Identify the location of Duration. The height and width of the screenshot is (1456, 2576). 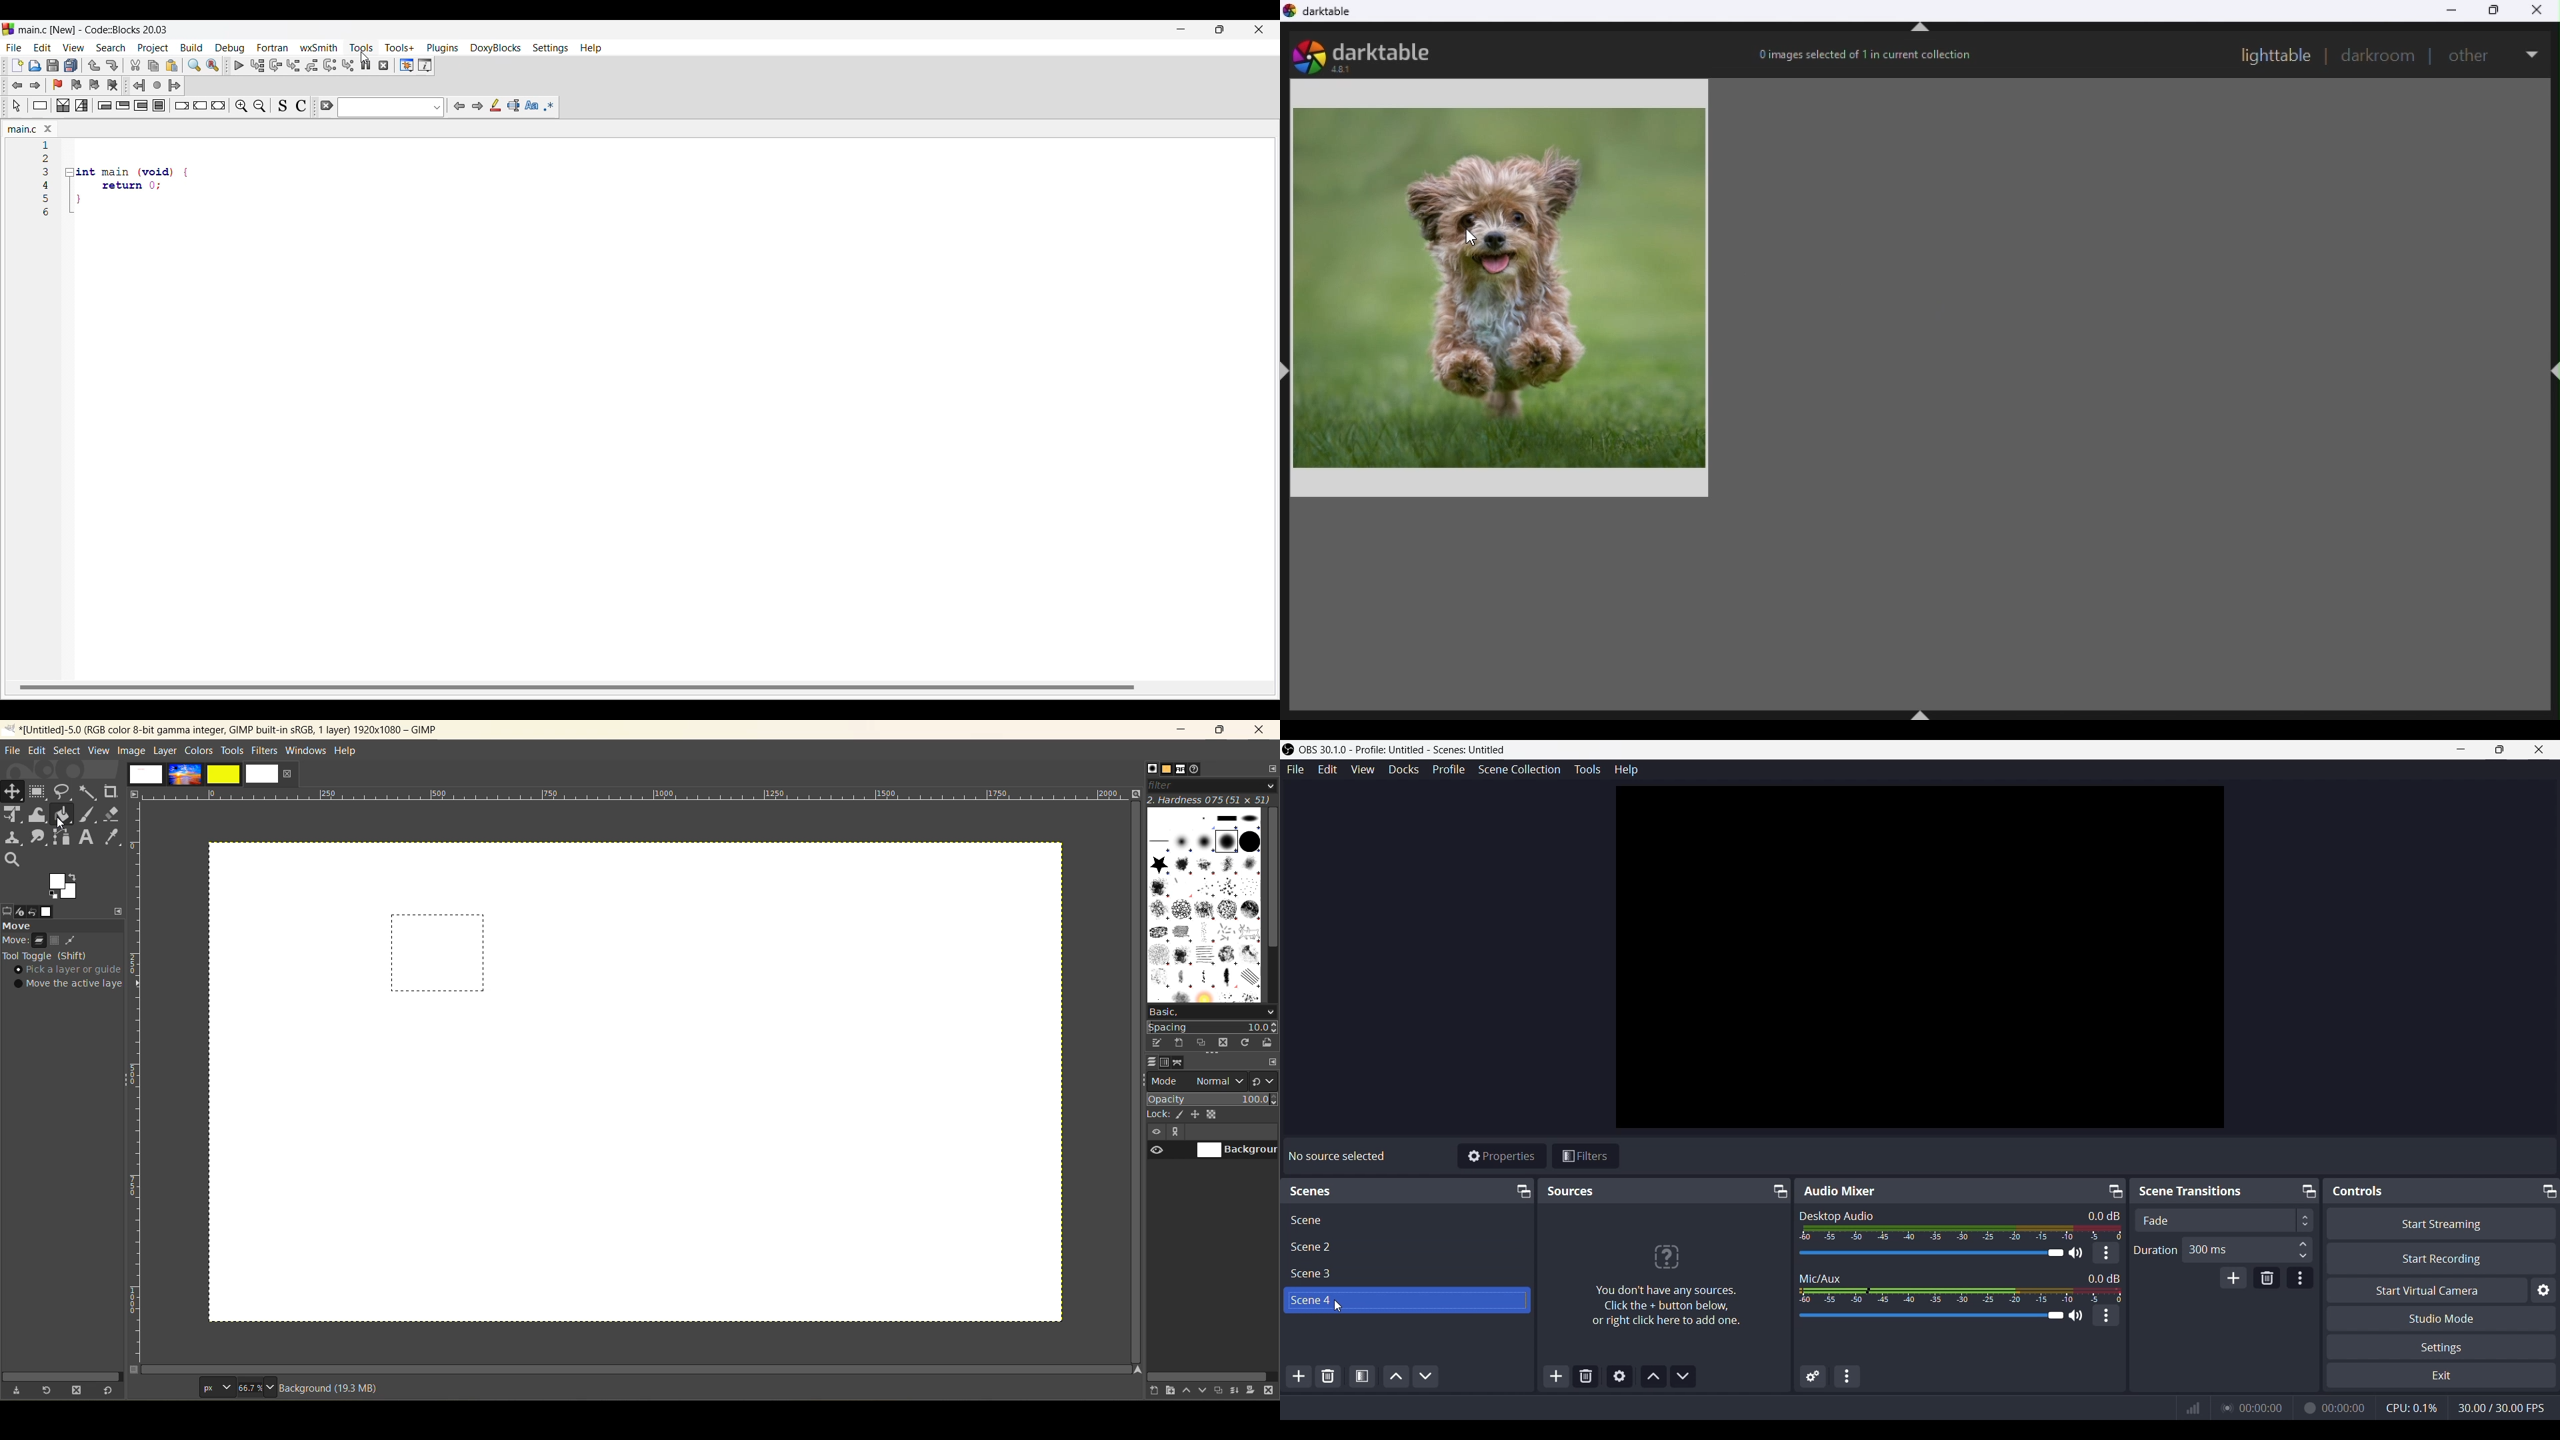
(2155, 1251).